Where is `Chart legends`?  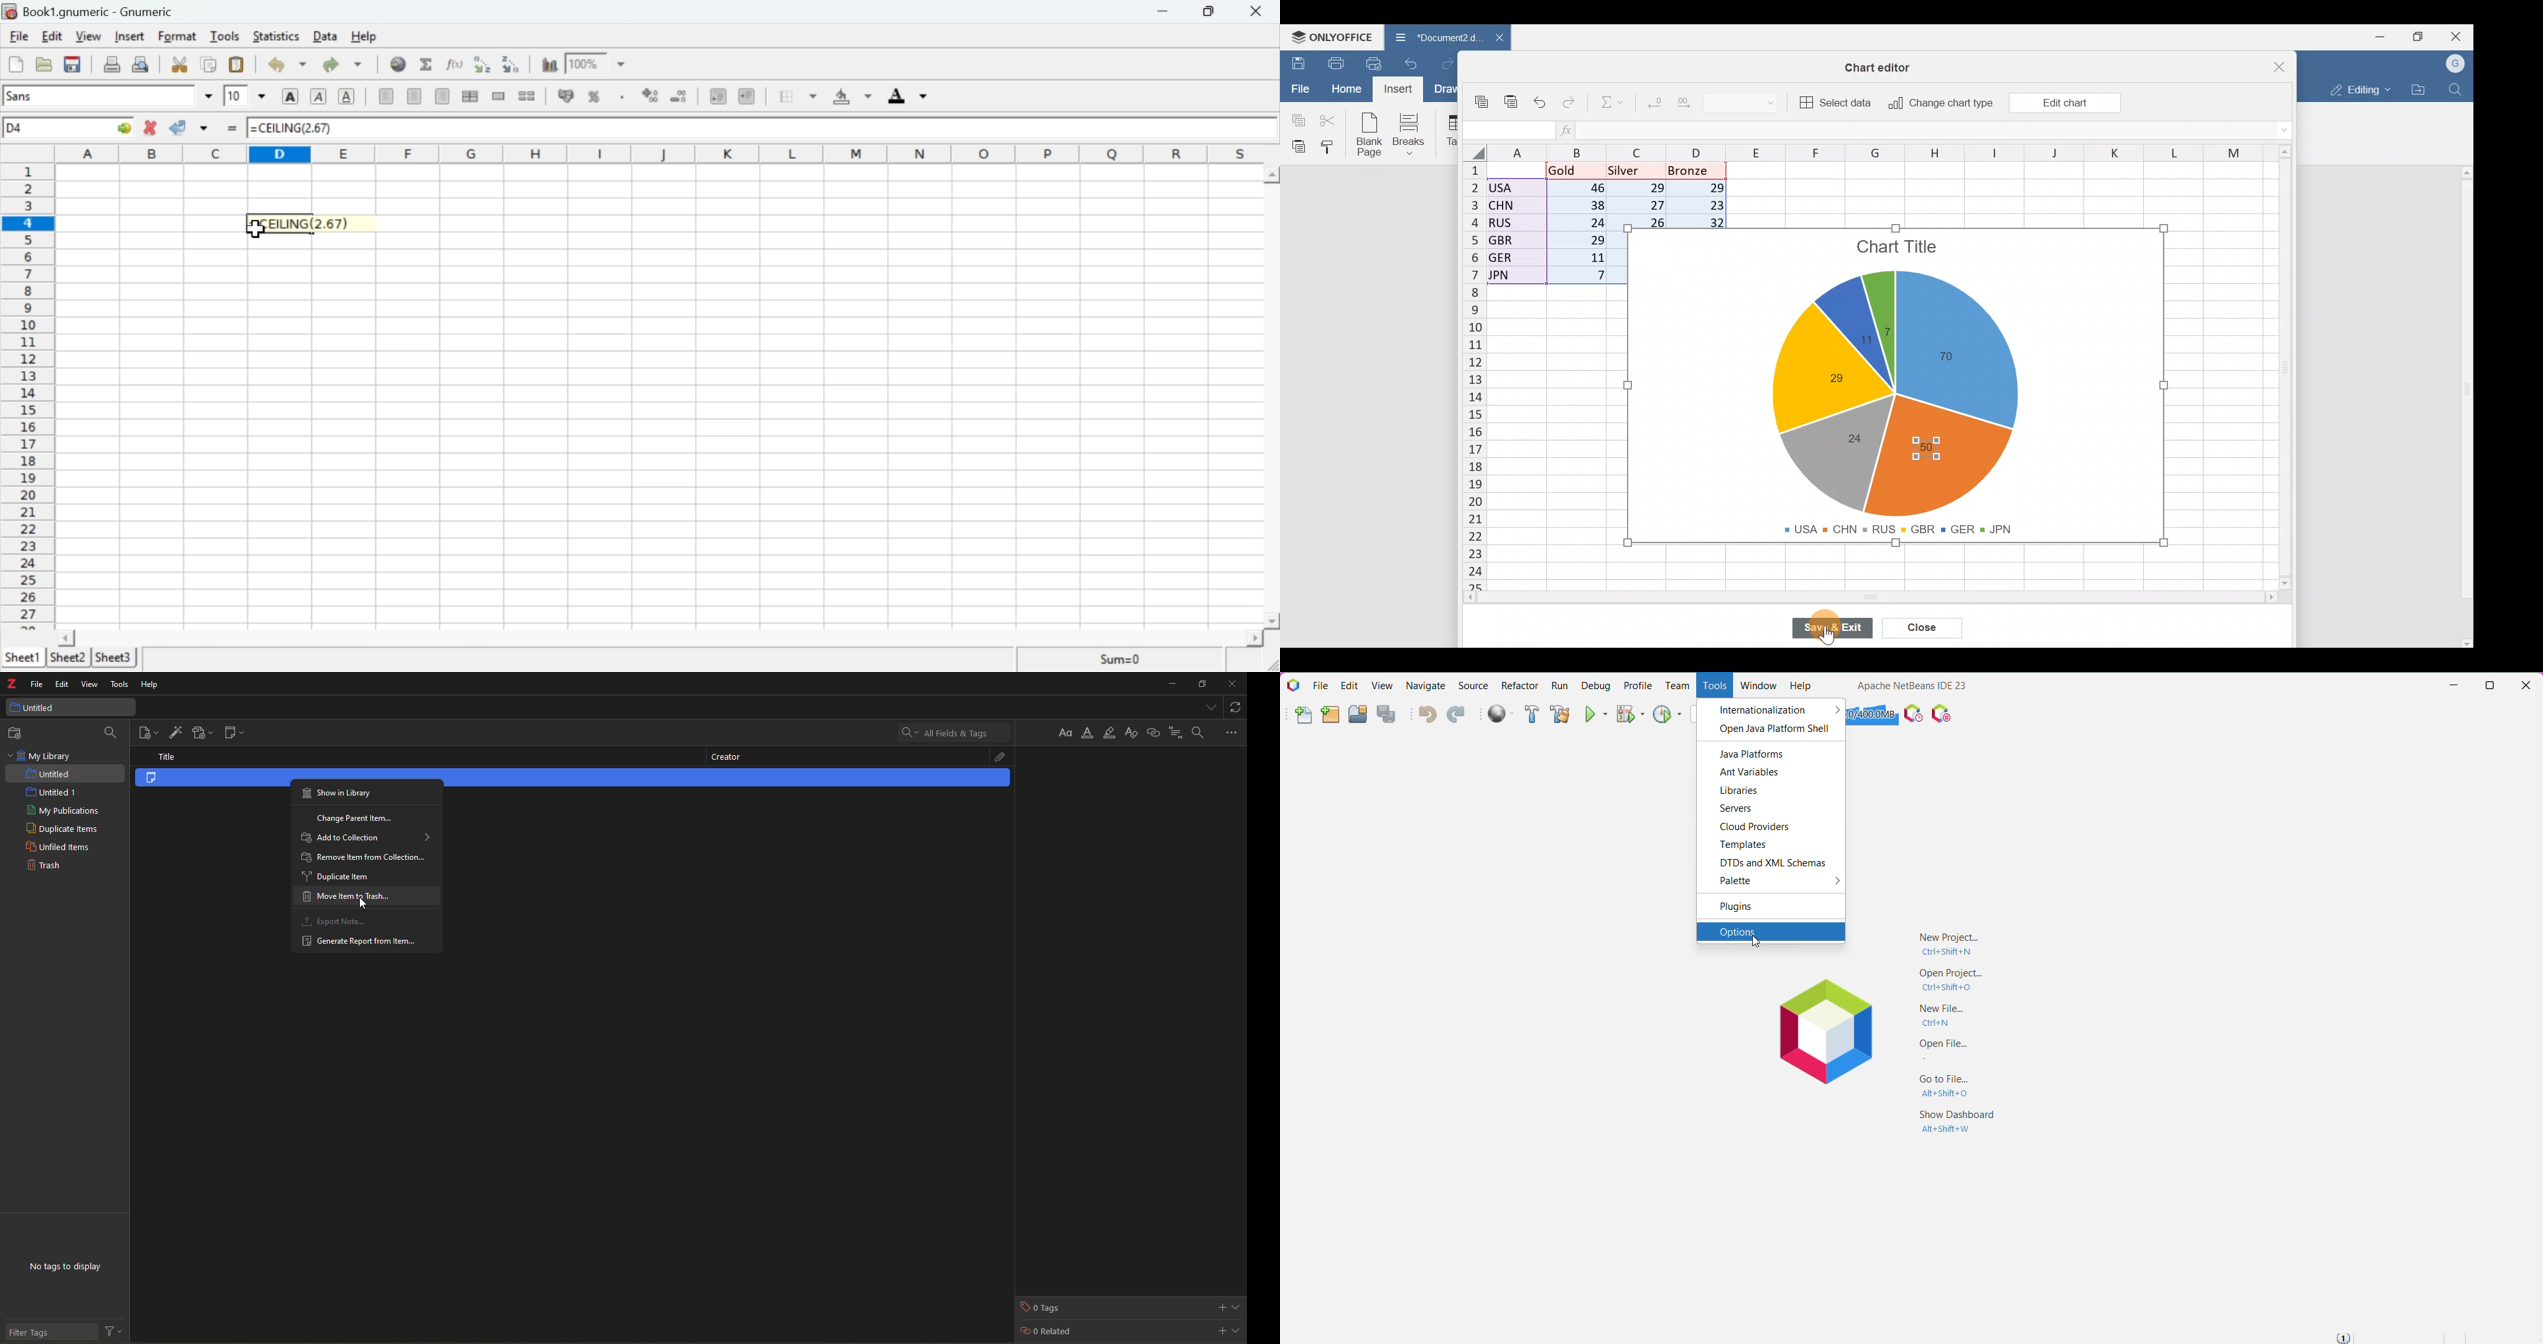 Chart legends is located at coordinates (1904, 526).